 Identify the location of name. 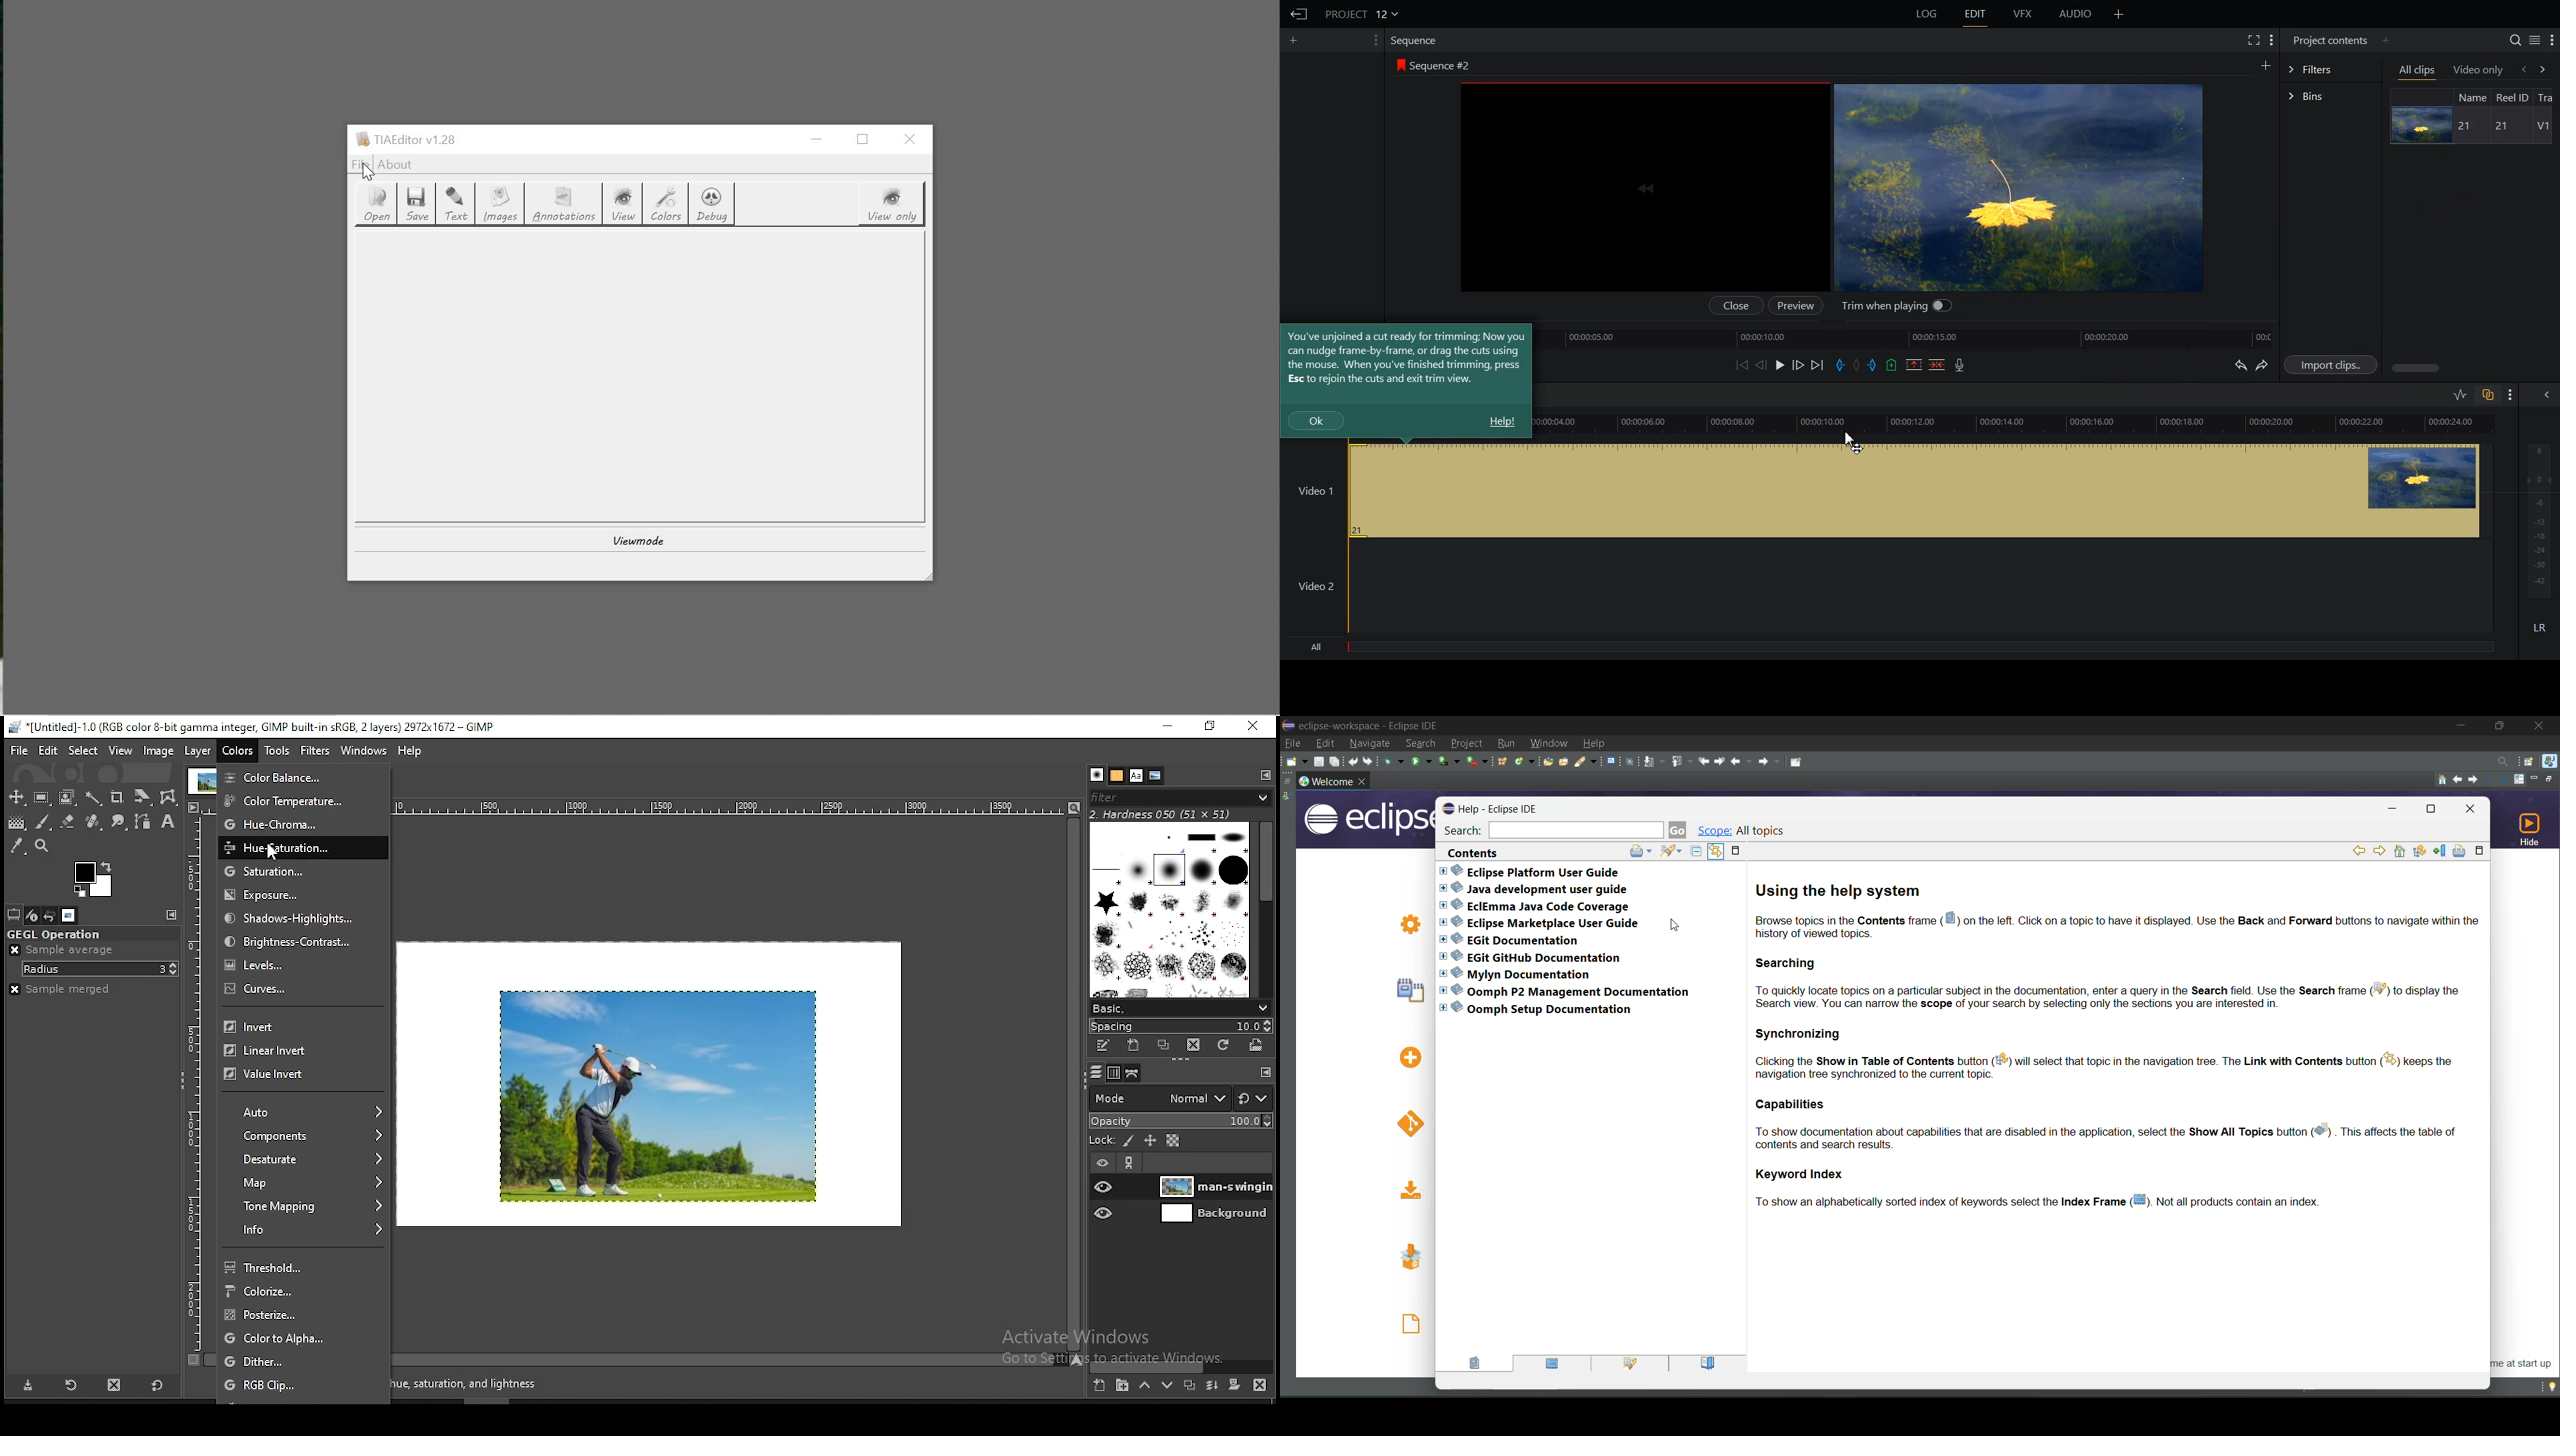
(2471, 97).